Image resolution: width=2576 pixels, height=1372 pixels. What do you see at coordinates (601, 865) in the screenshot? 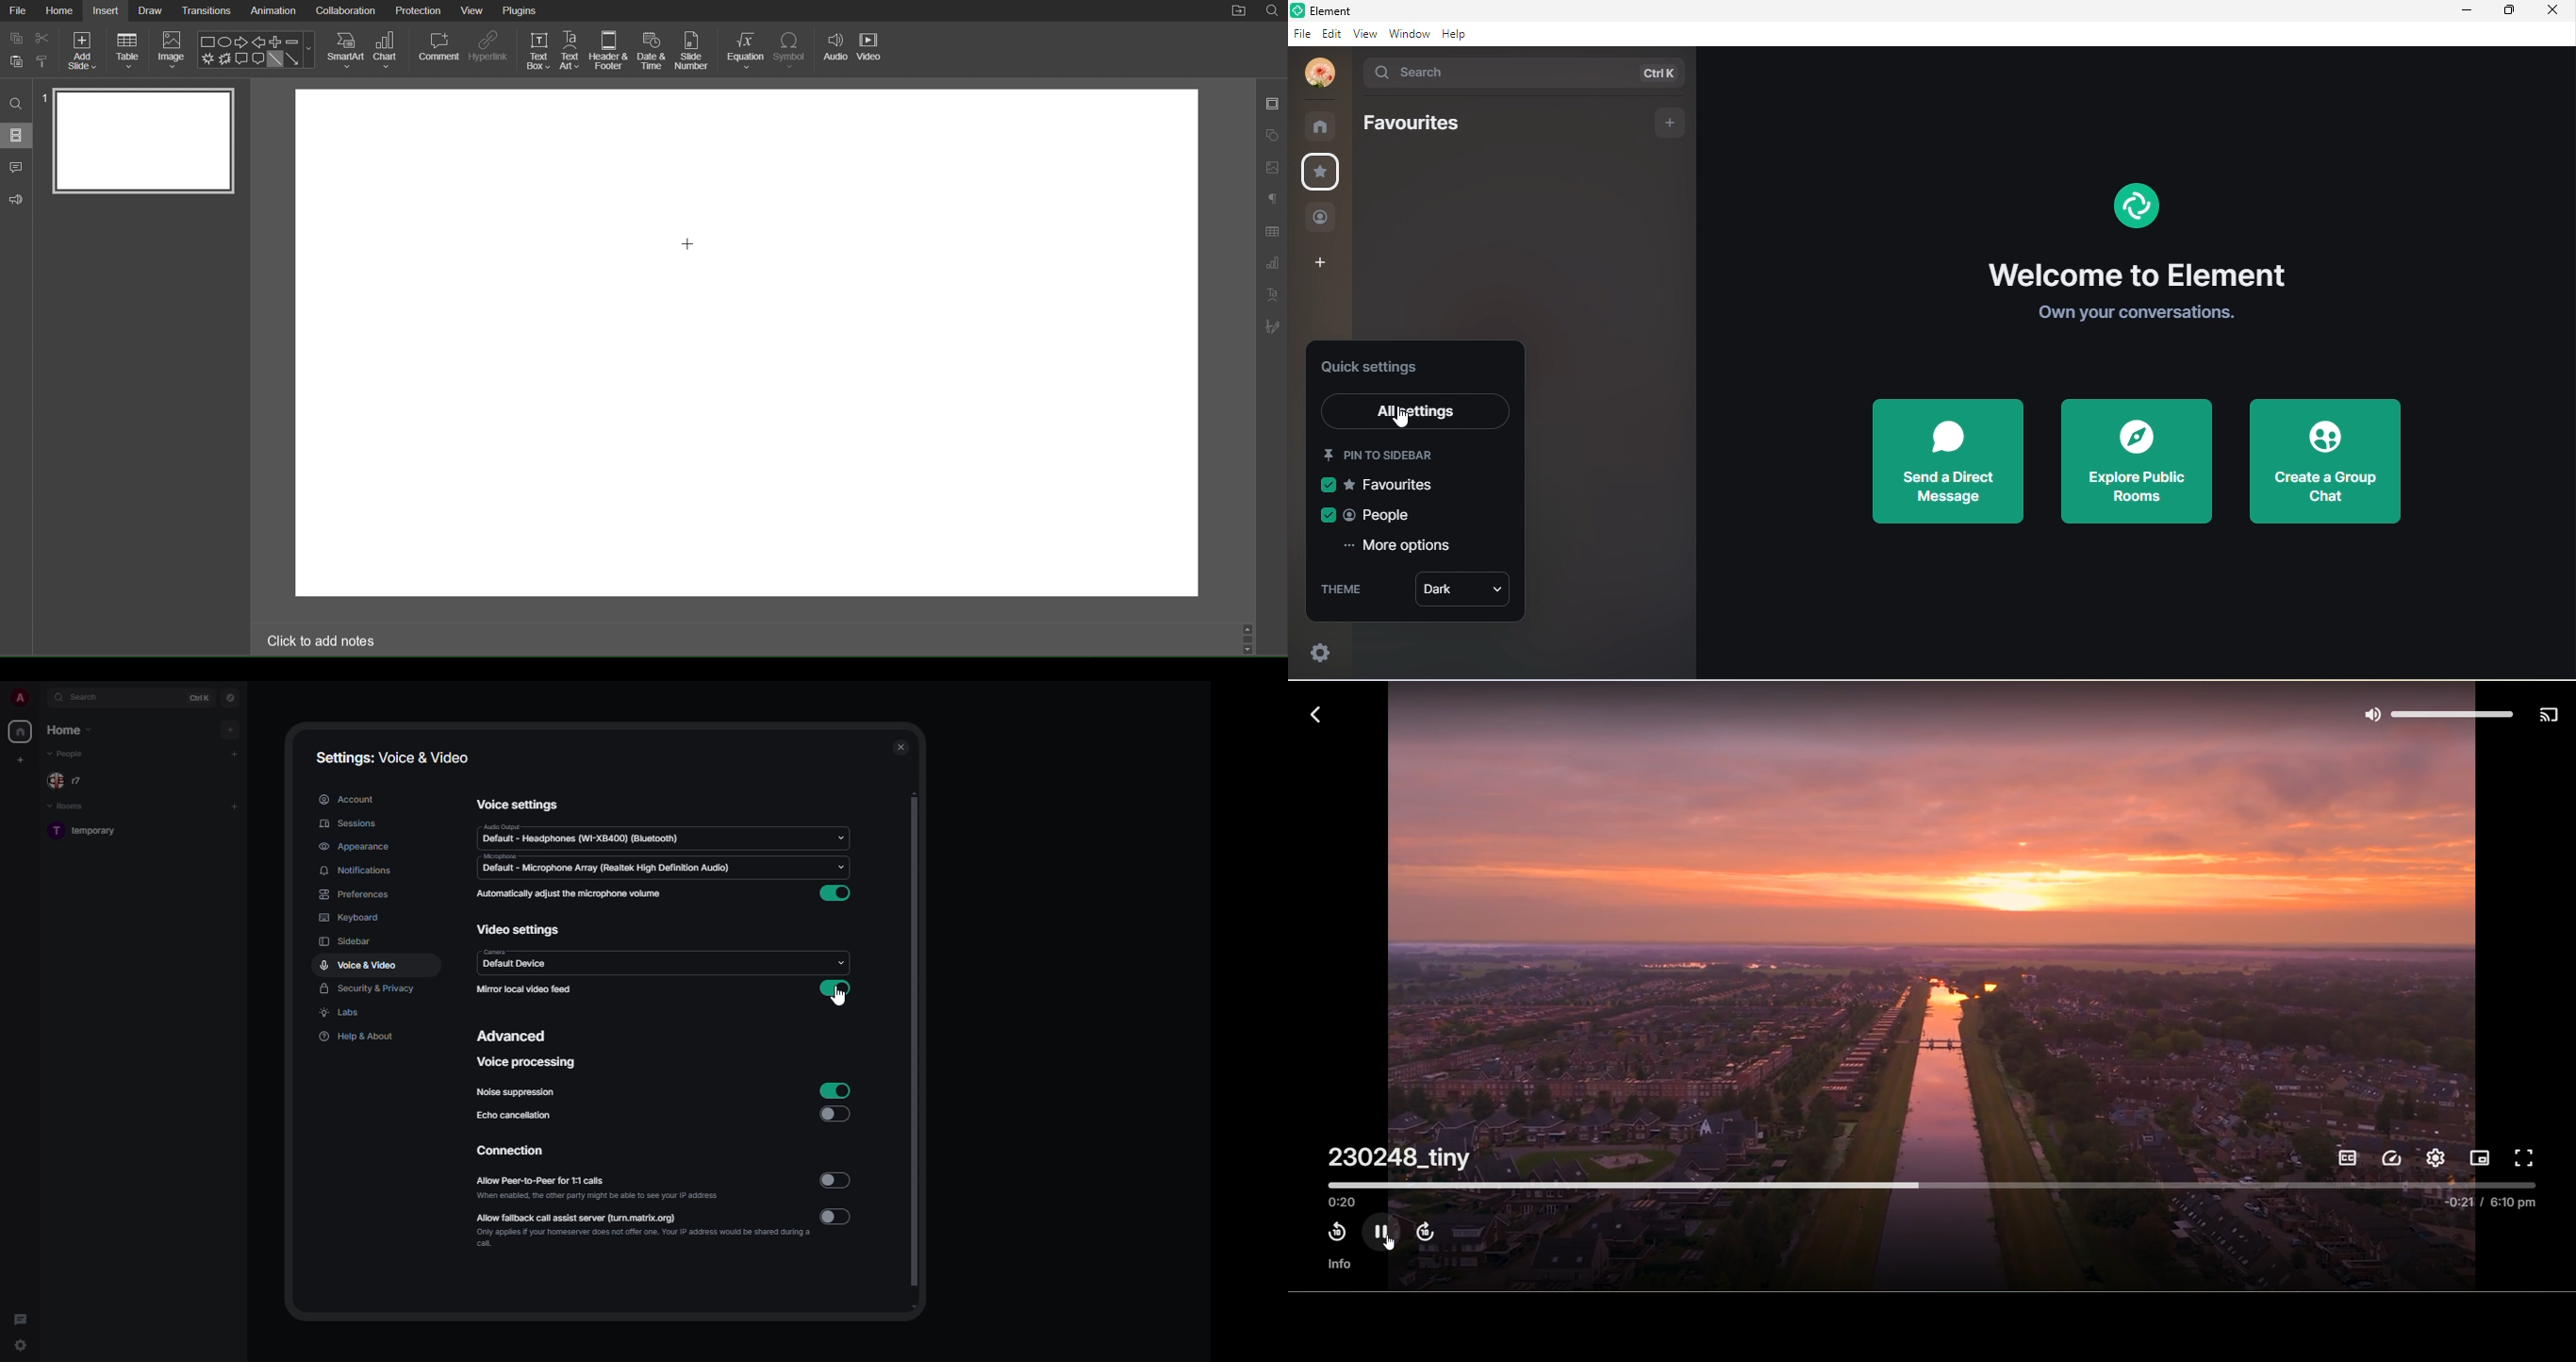
I see `microphone default` at bounding box center [601, 865].